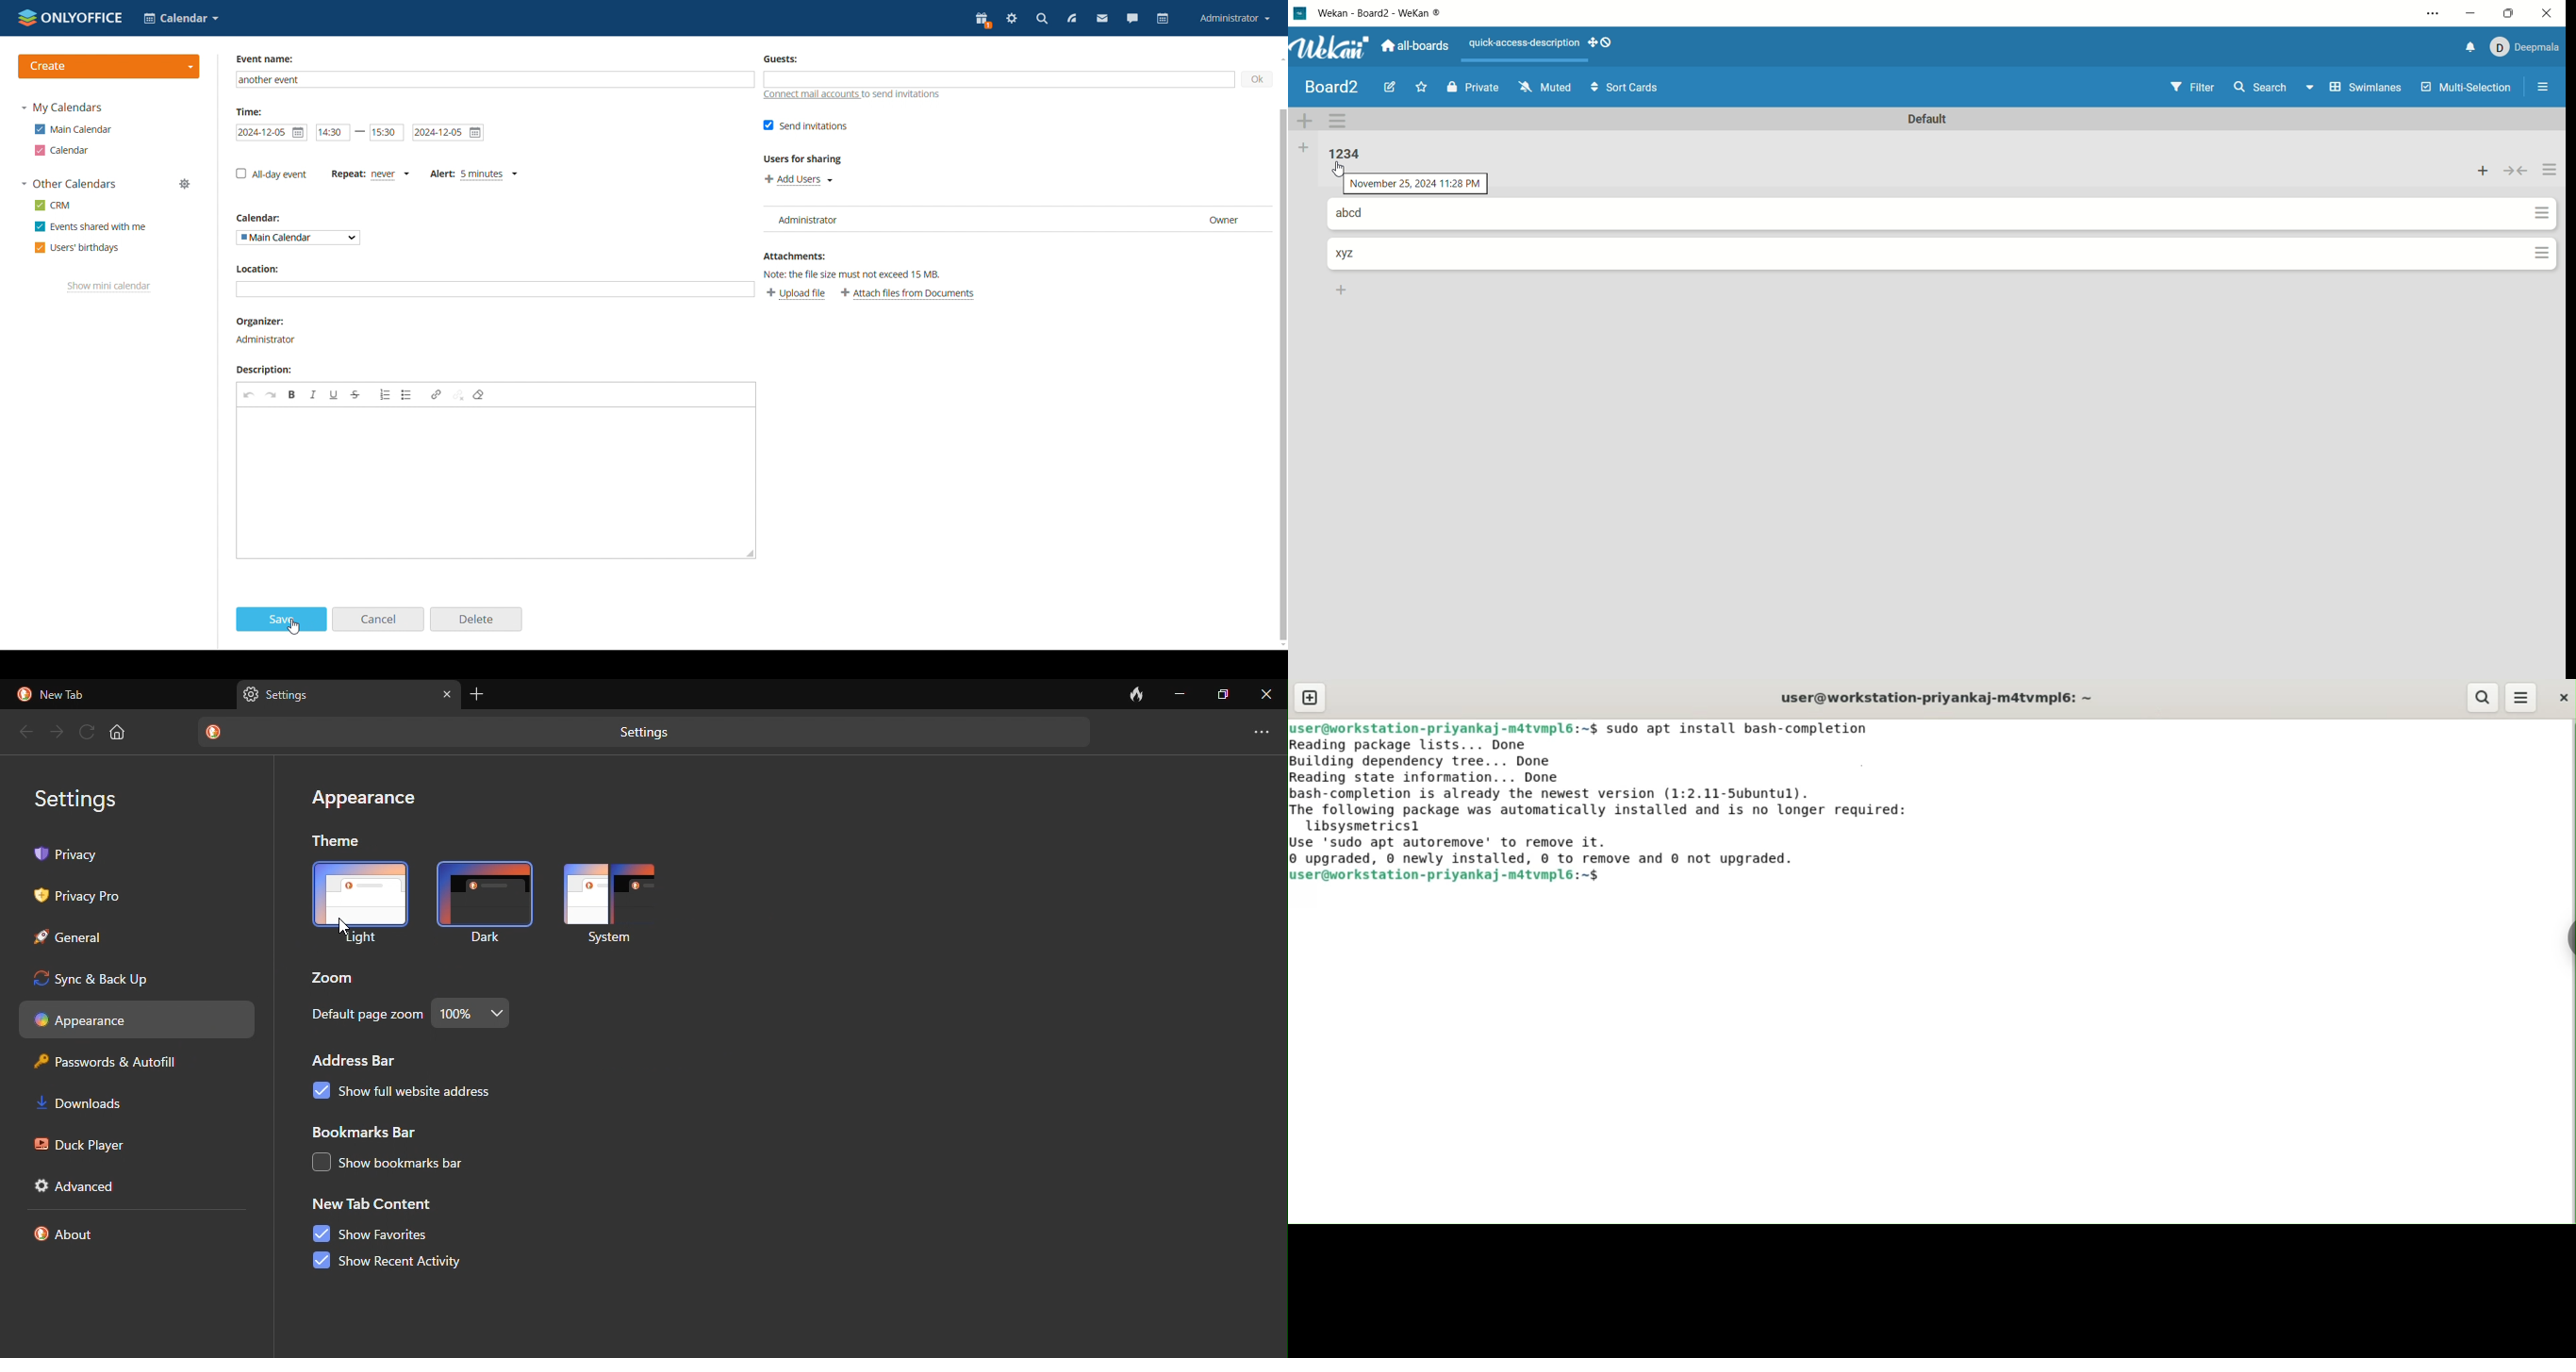 Image resolution: width=2576 pixels, height=1372 pixels. I want to click on list rem=named, so click(1349, 154).